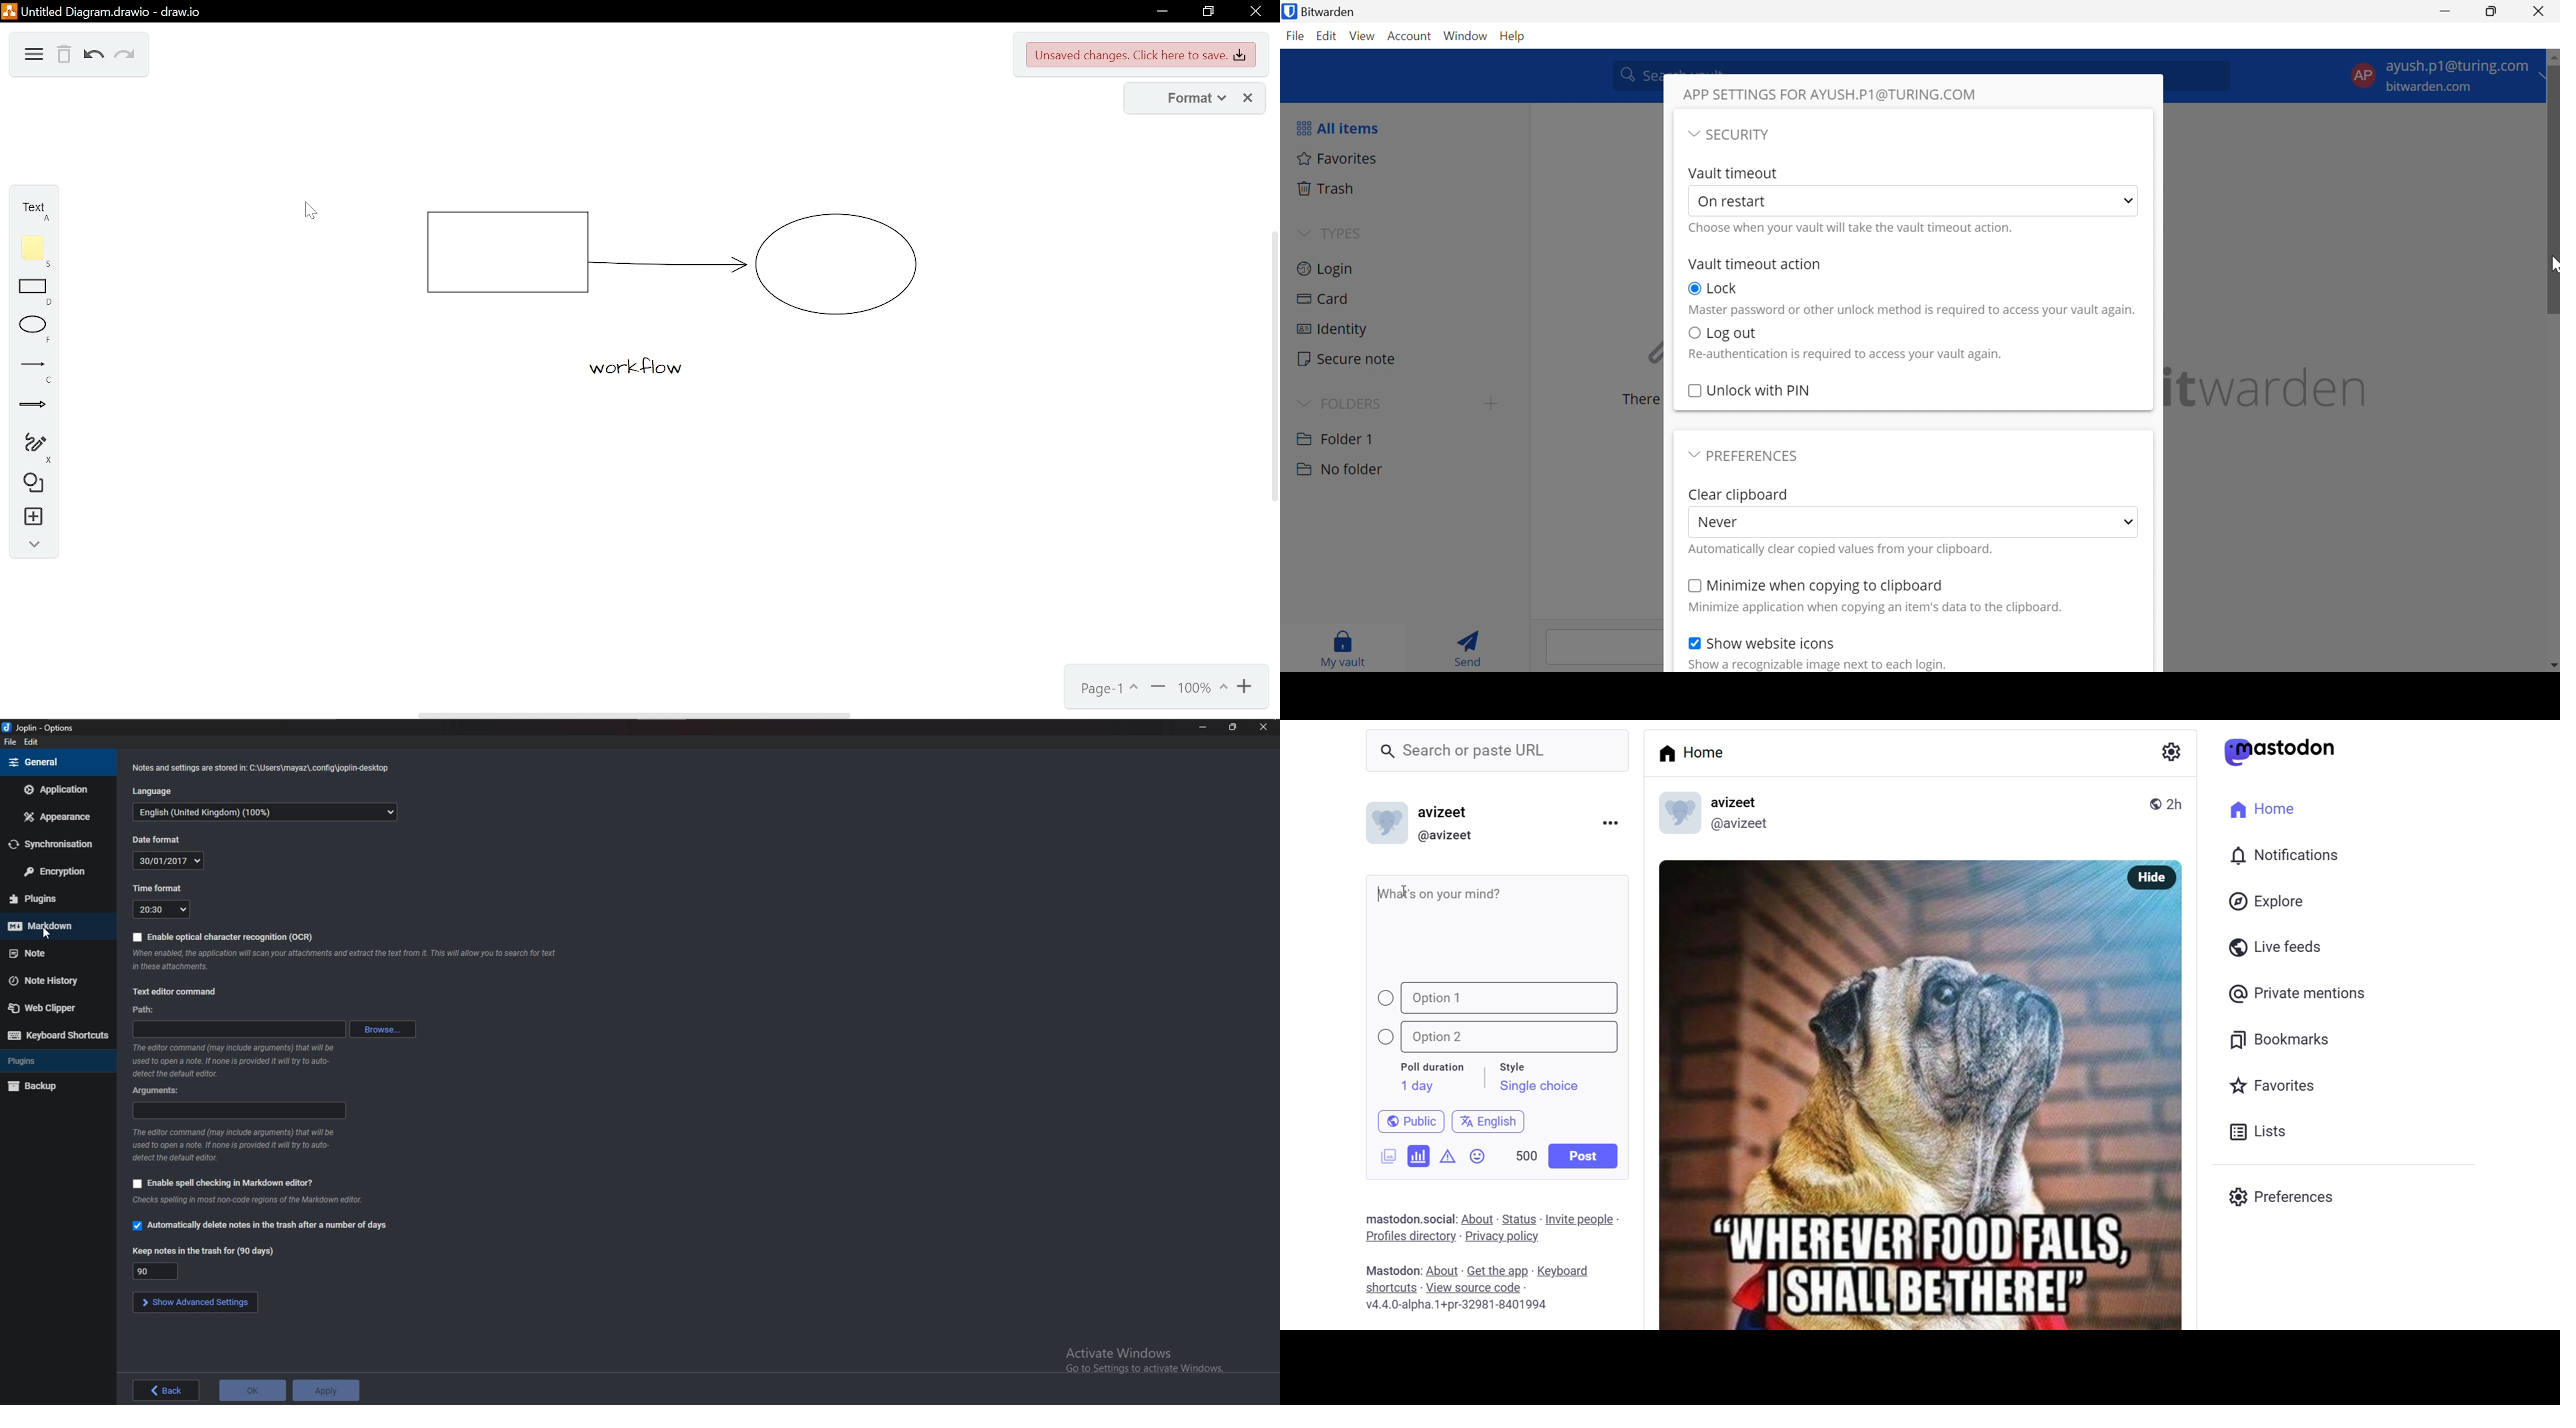 This screenshot has height=1428, width=2576. What do you see at coordinates (166, 1391) in the screenshot?
I see `back` at bounding box center [166, 1391].